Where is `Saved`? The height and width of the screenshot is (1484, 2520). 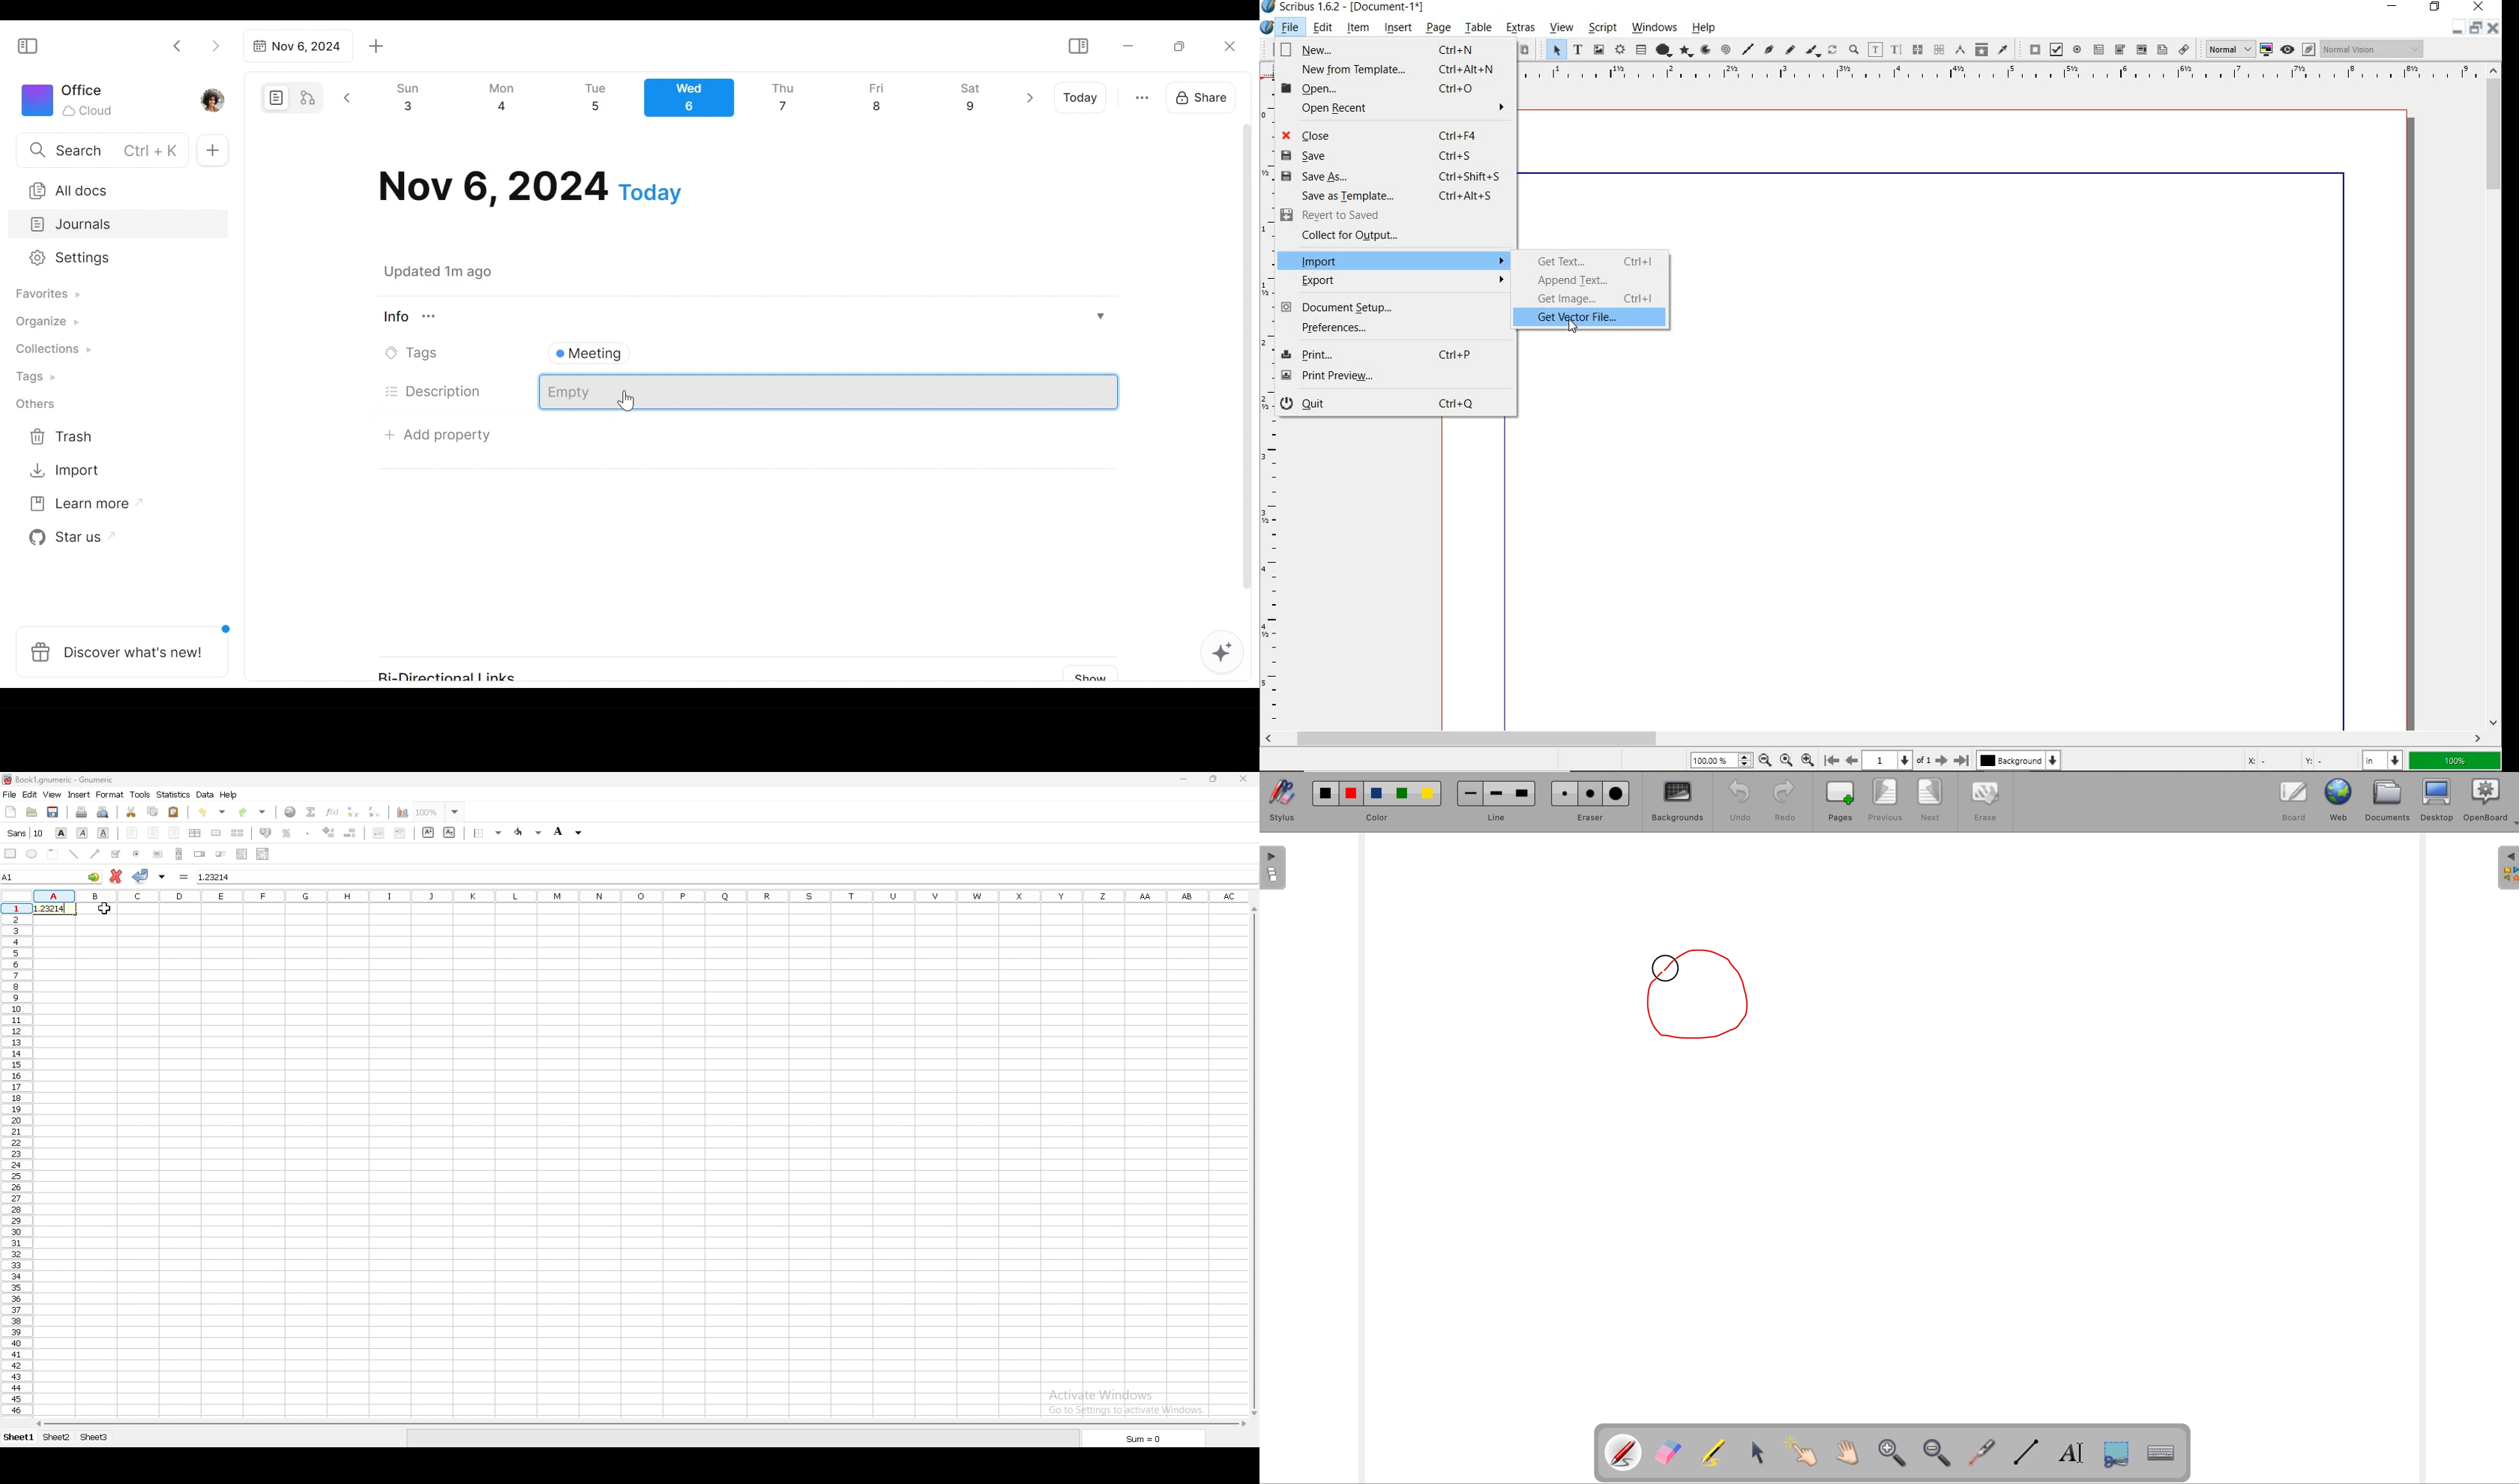 Saved is located at coordinates (454, 272).